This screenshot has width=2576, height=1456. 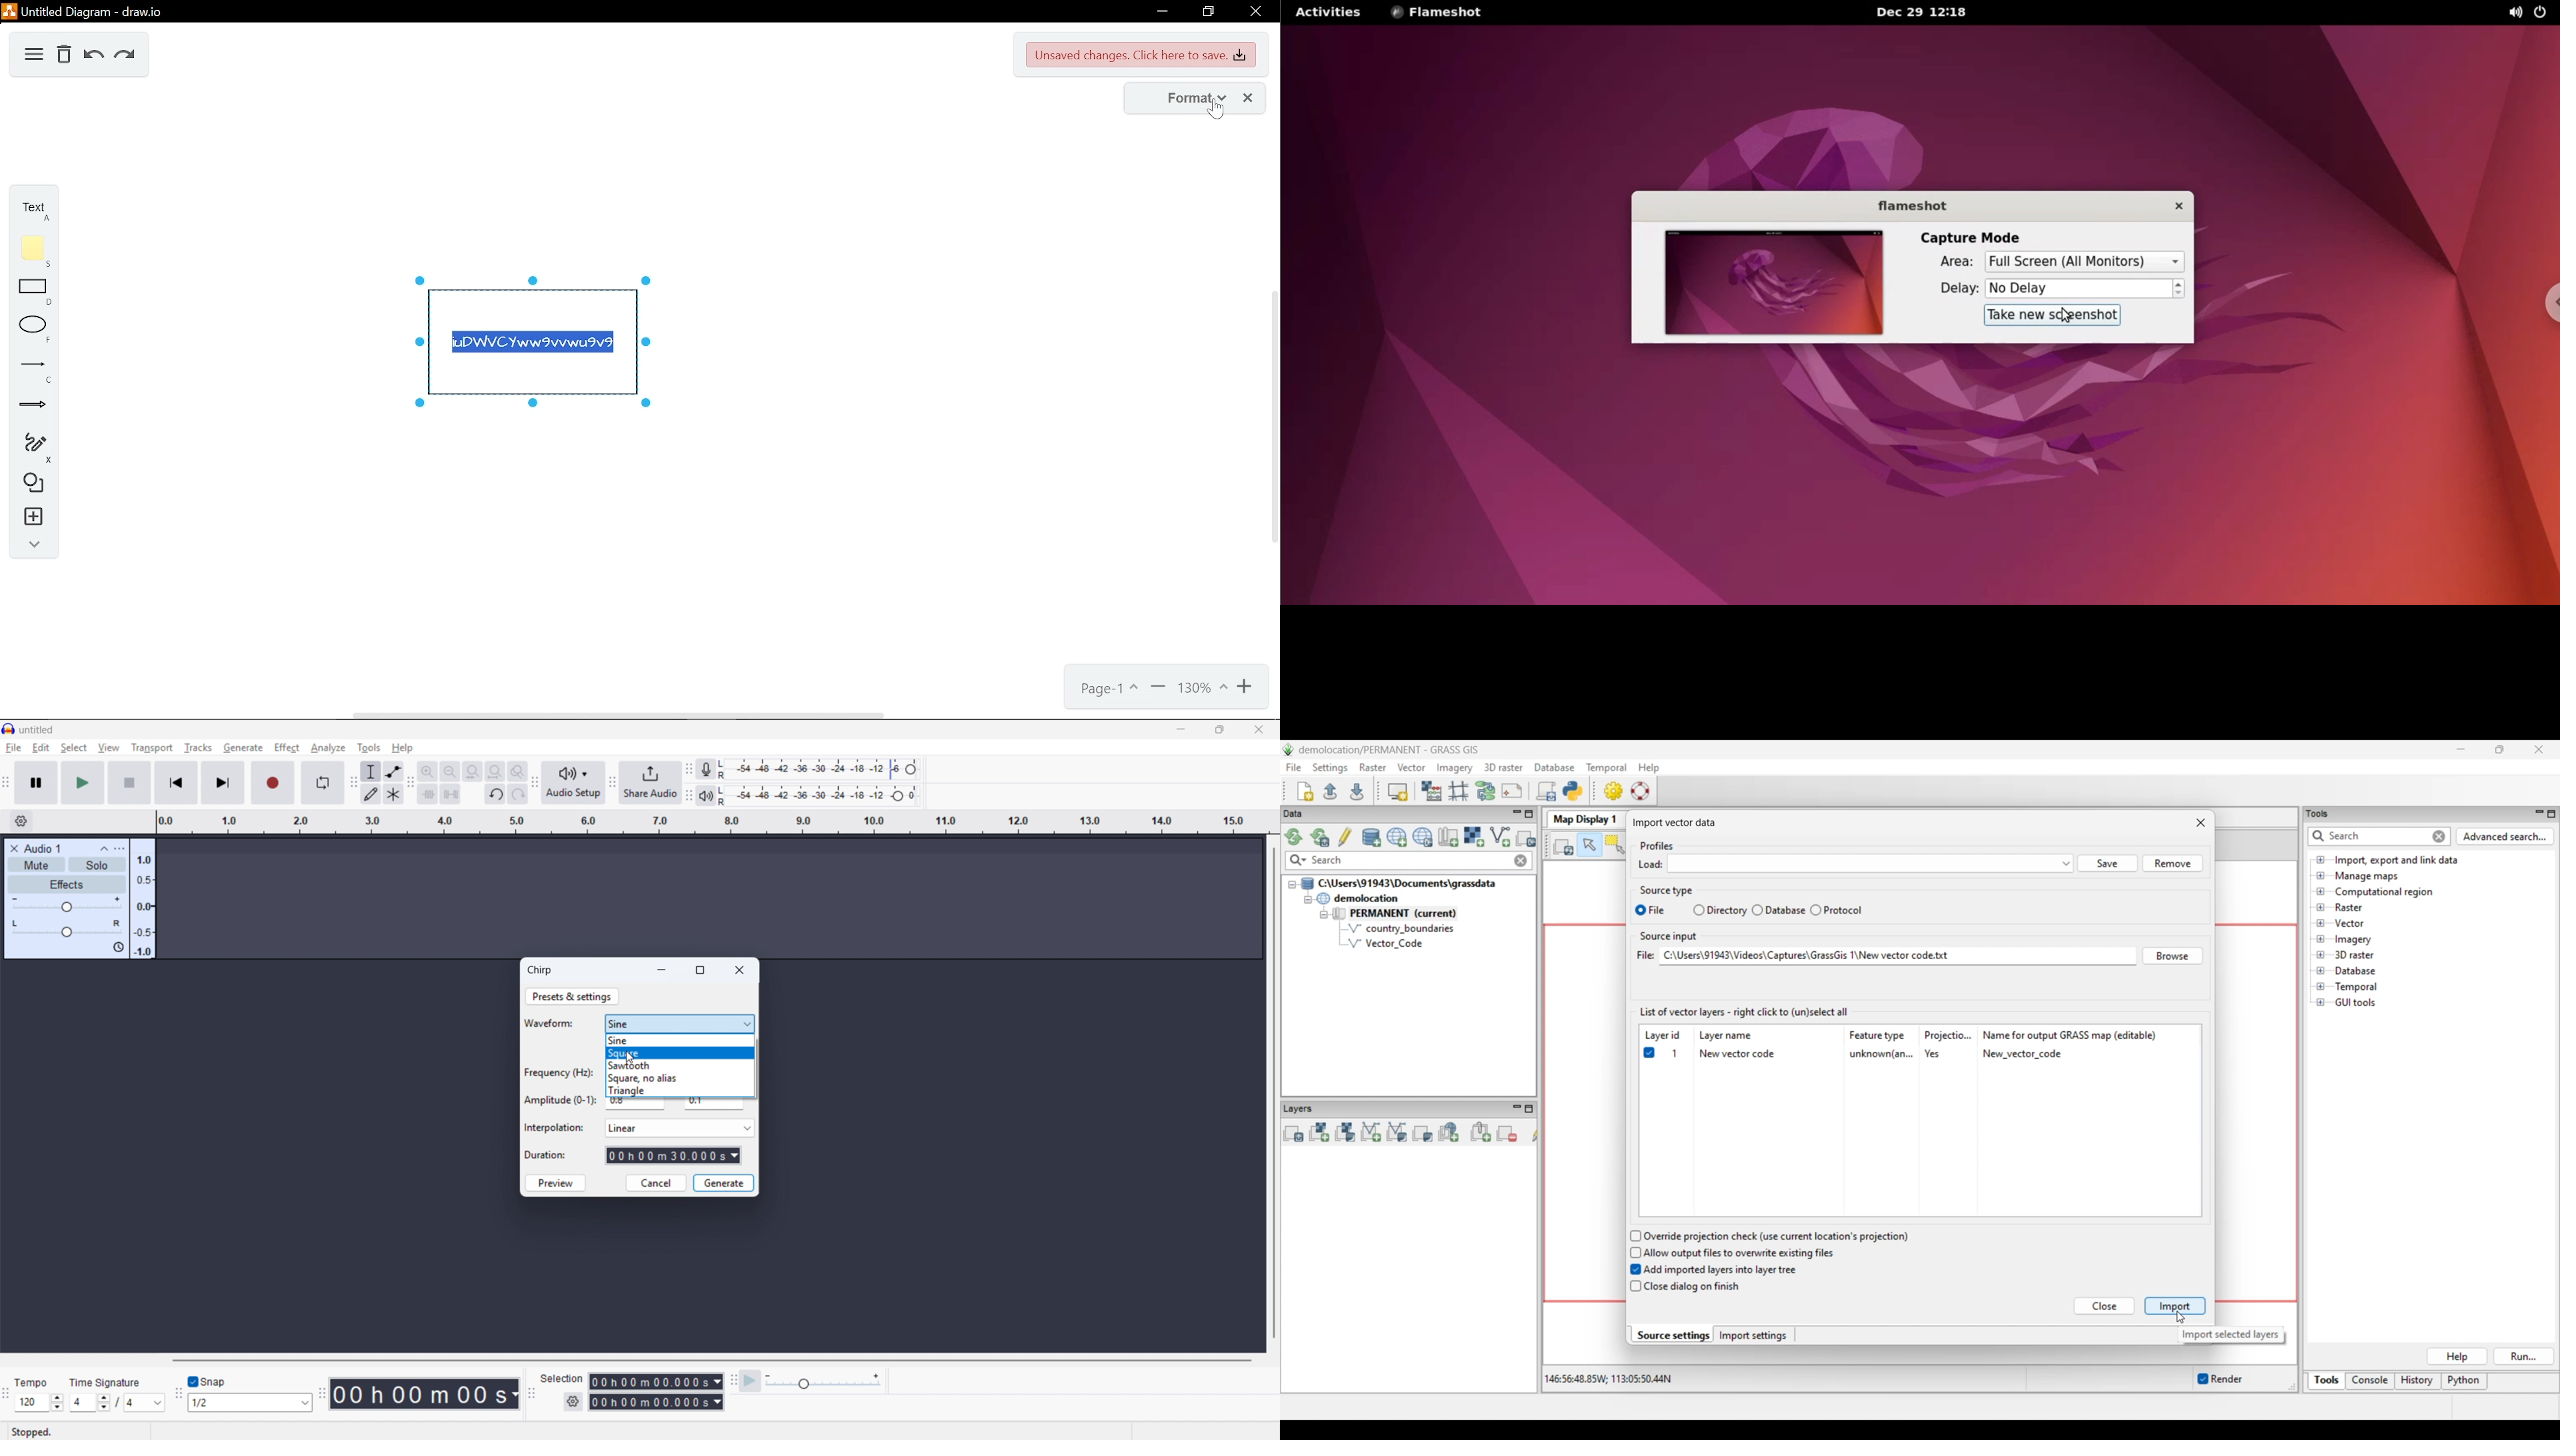 I want to click on Enable looping , so click(x=322, y=782).